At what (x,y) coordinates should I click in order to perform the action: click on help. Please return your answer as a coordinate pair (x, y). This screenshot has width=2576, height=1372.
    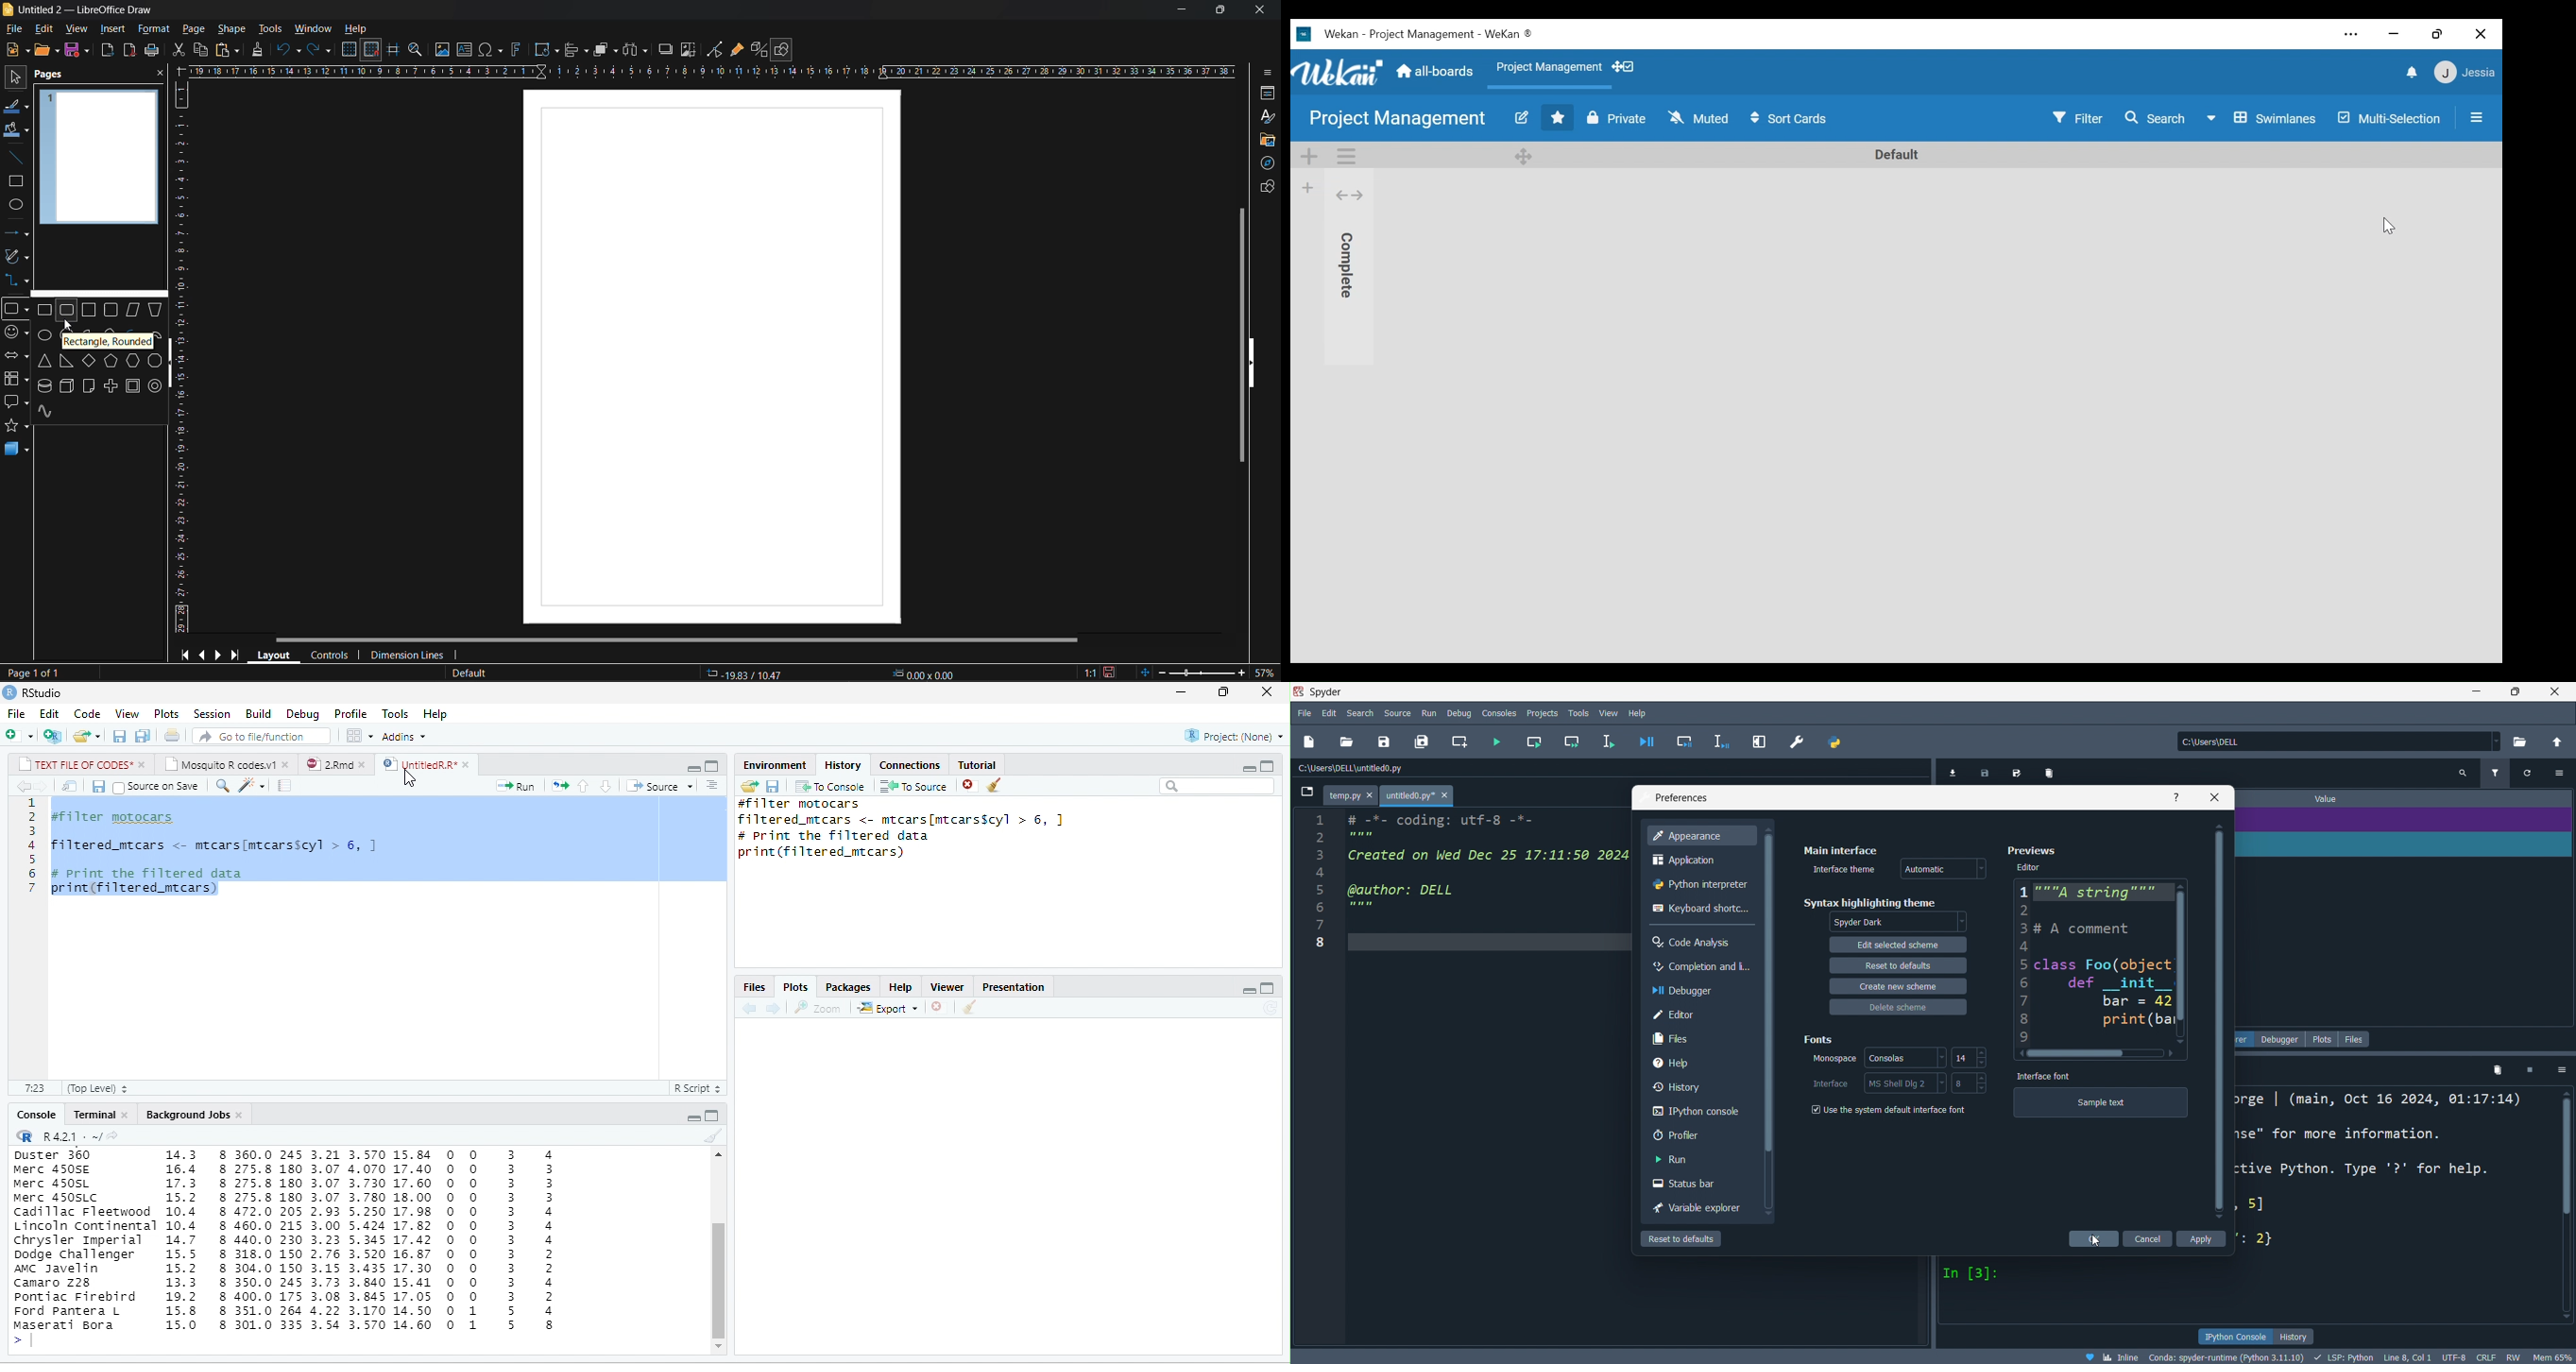
    Looking at the image, I should click on (356, 30).